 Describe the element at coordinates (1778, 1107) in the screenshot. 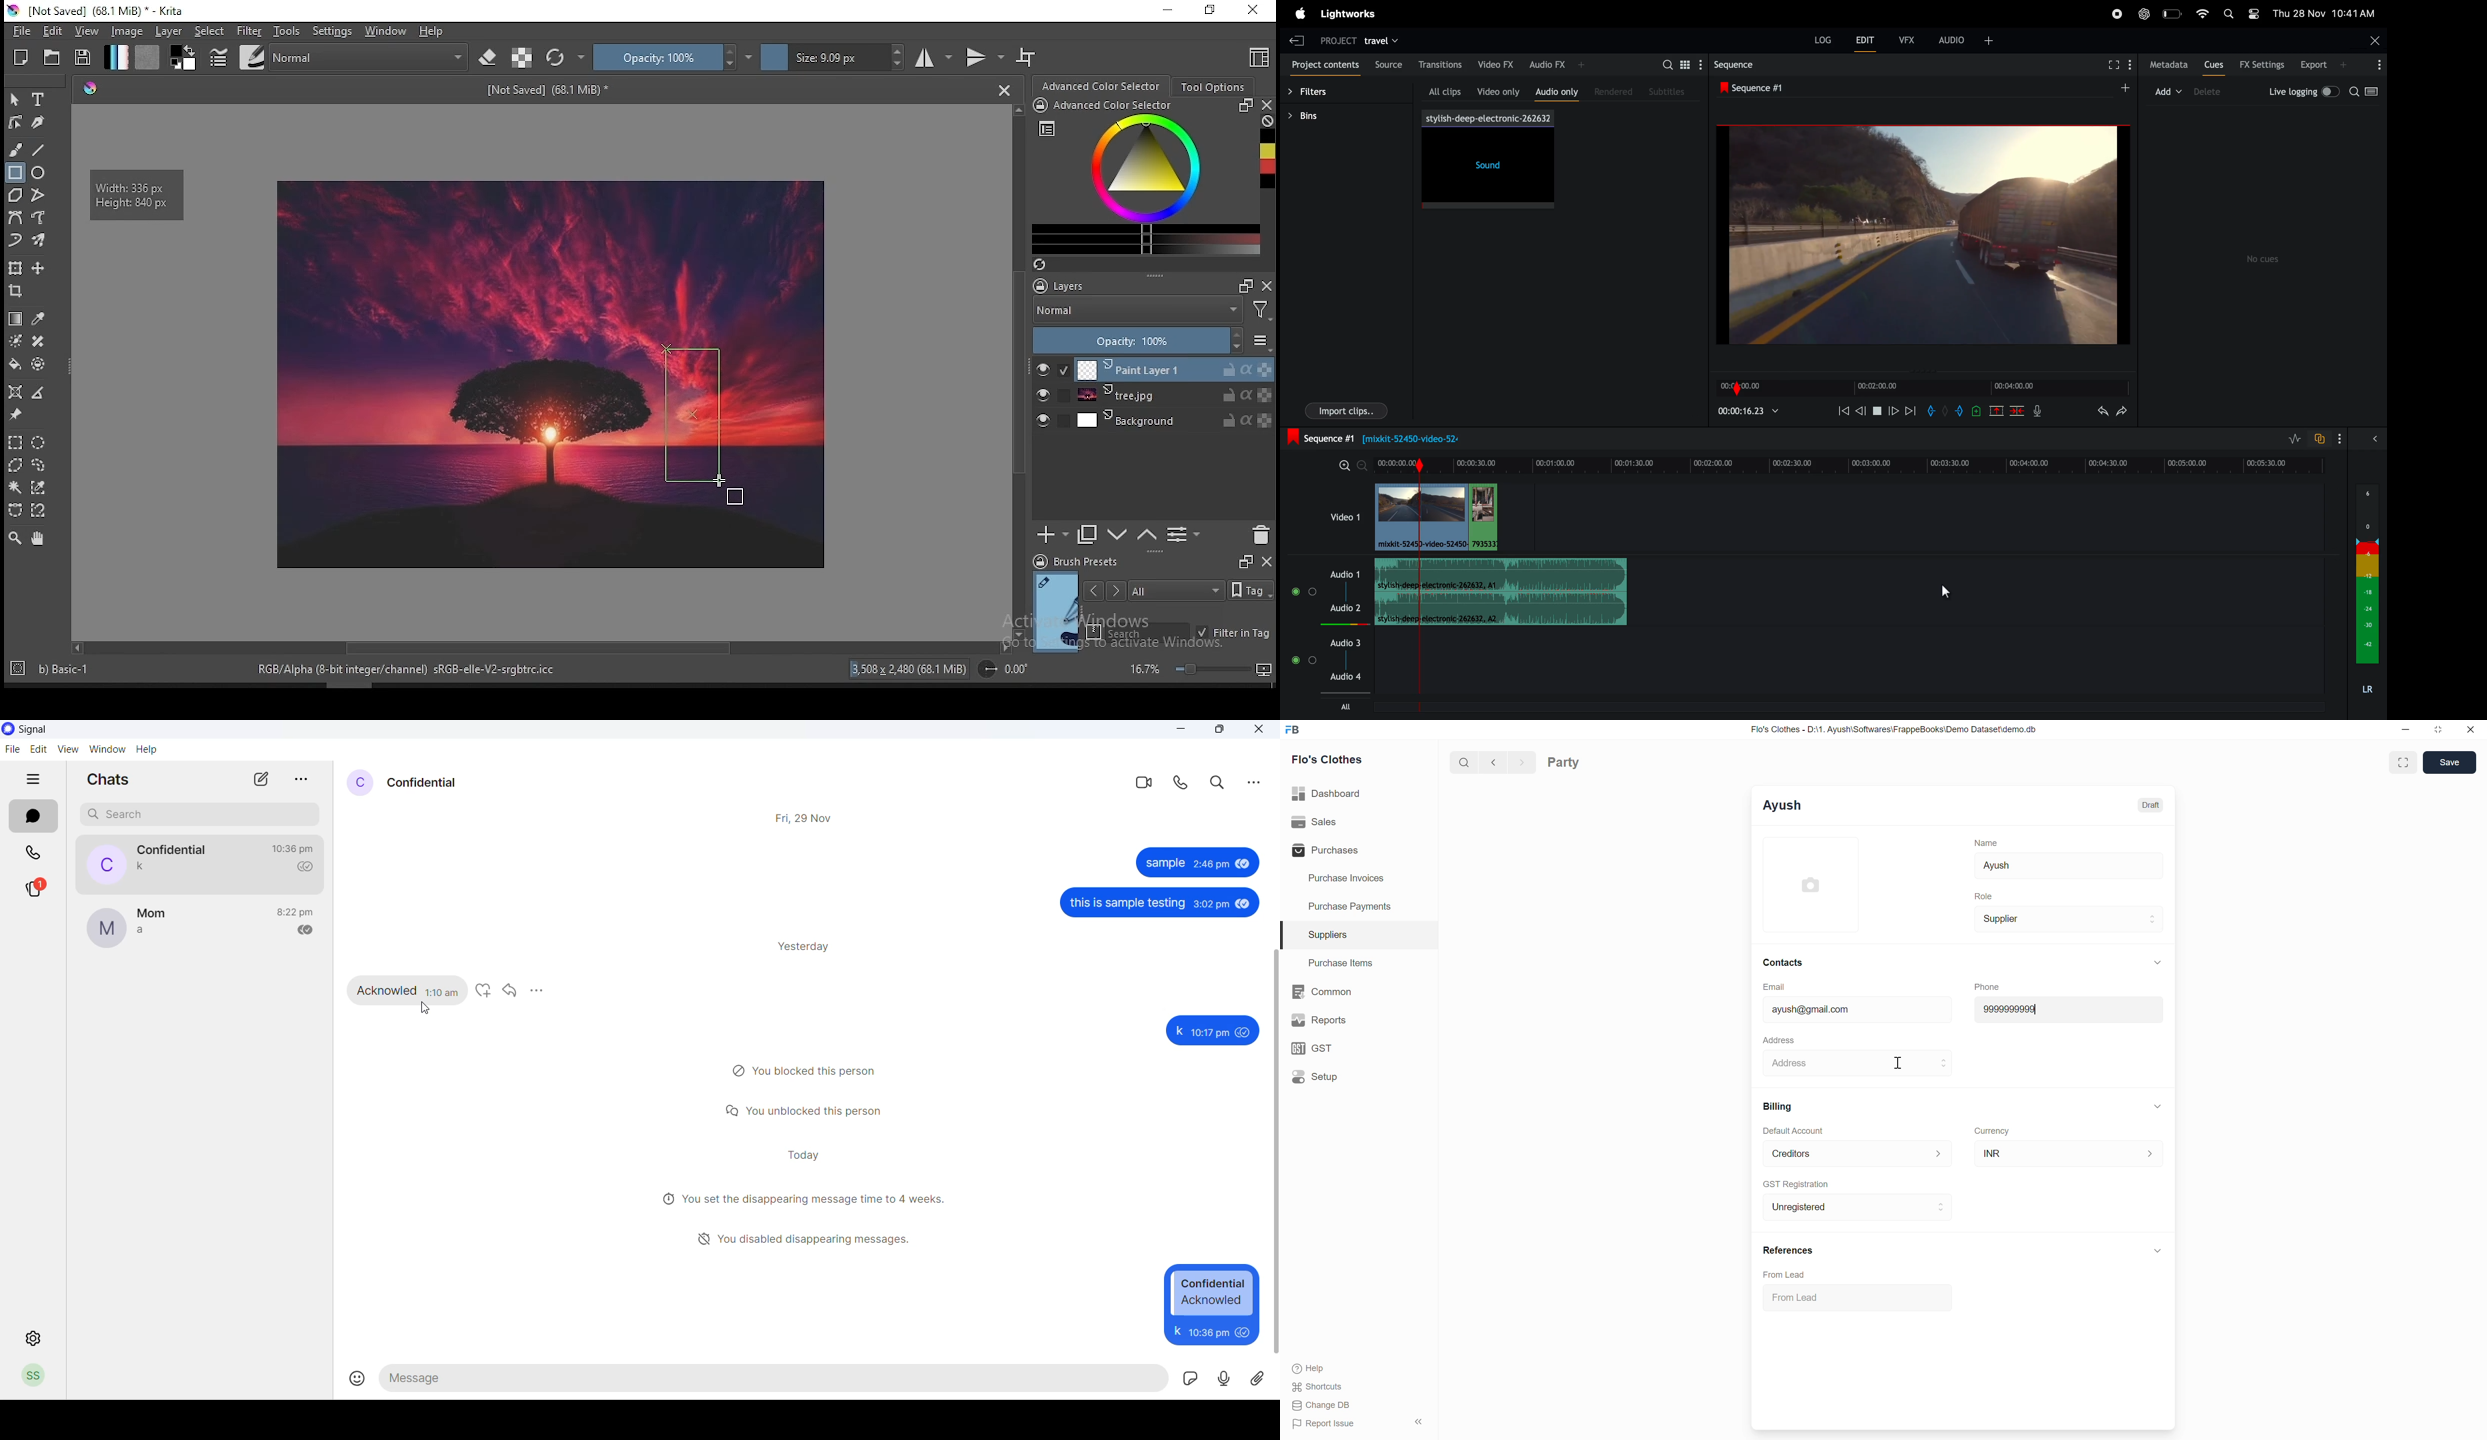

I see `Billing` at that location.